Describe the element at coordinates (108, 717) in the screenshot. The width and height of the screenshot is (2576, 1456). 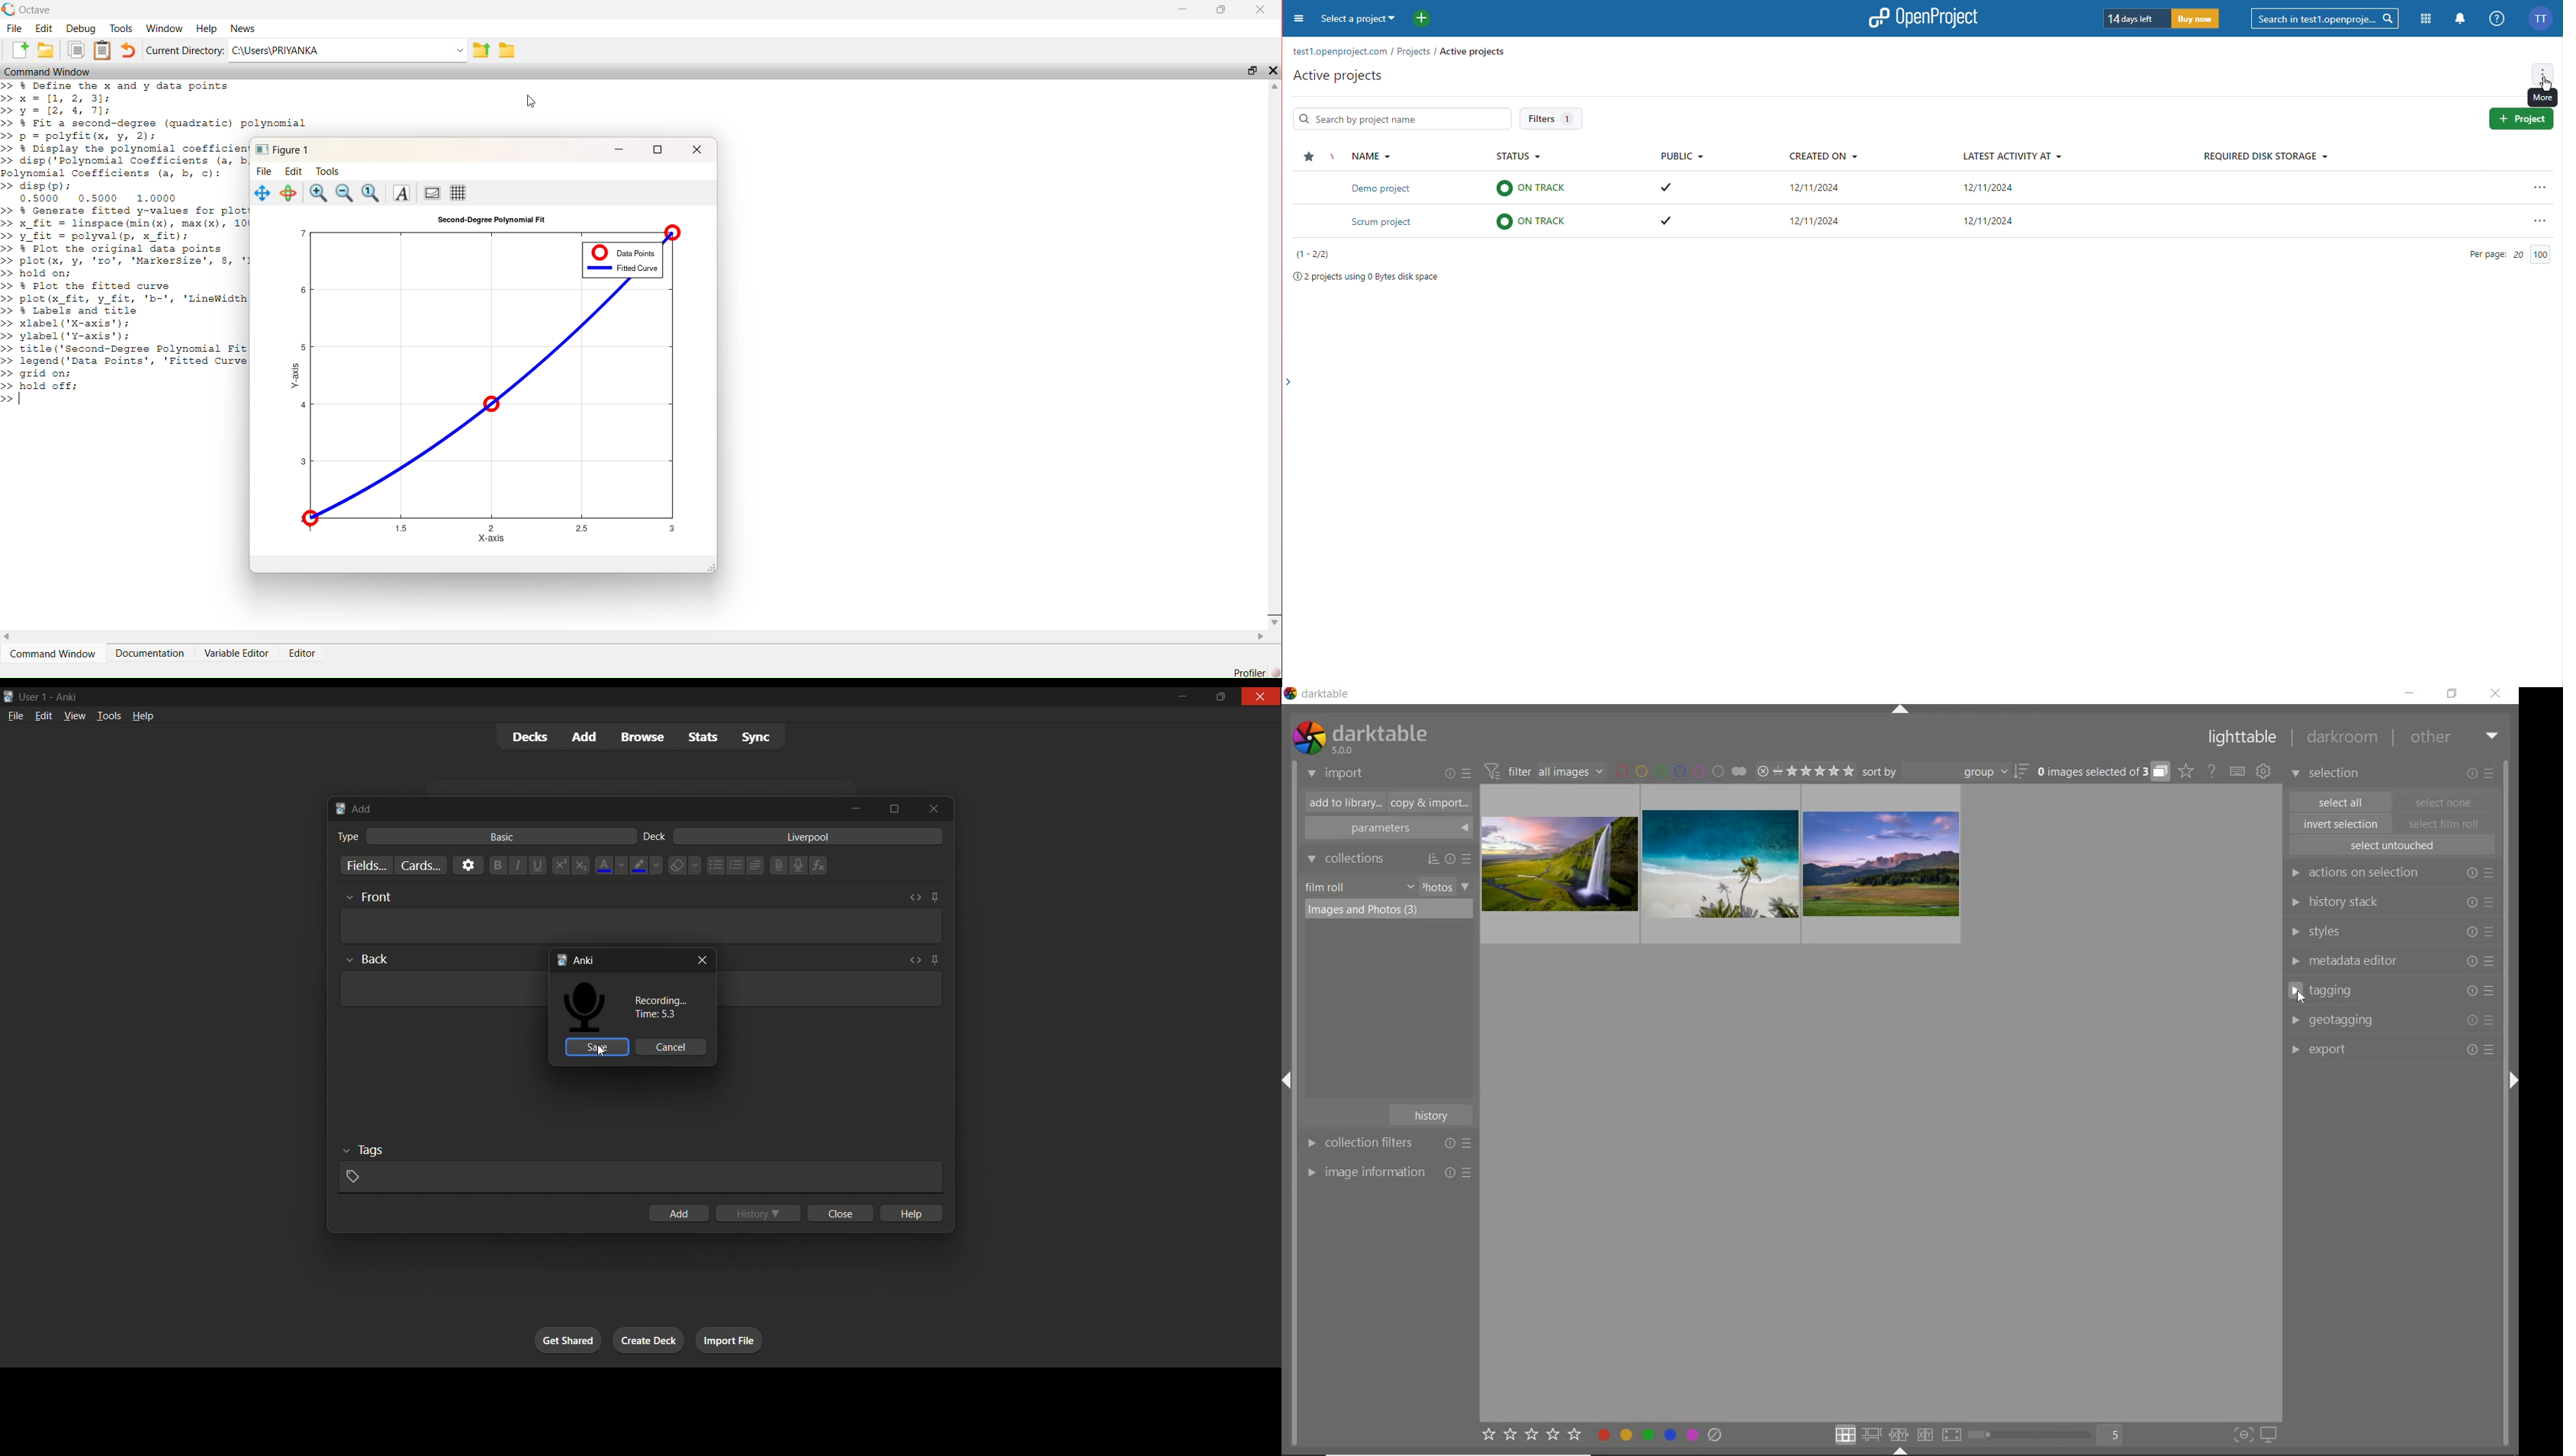
I see `tools` at that location.